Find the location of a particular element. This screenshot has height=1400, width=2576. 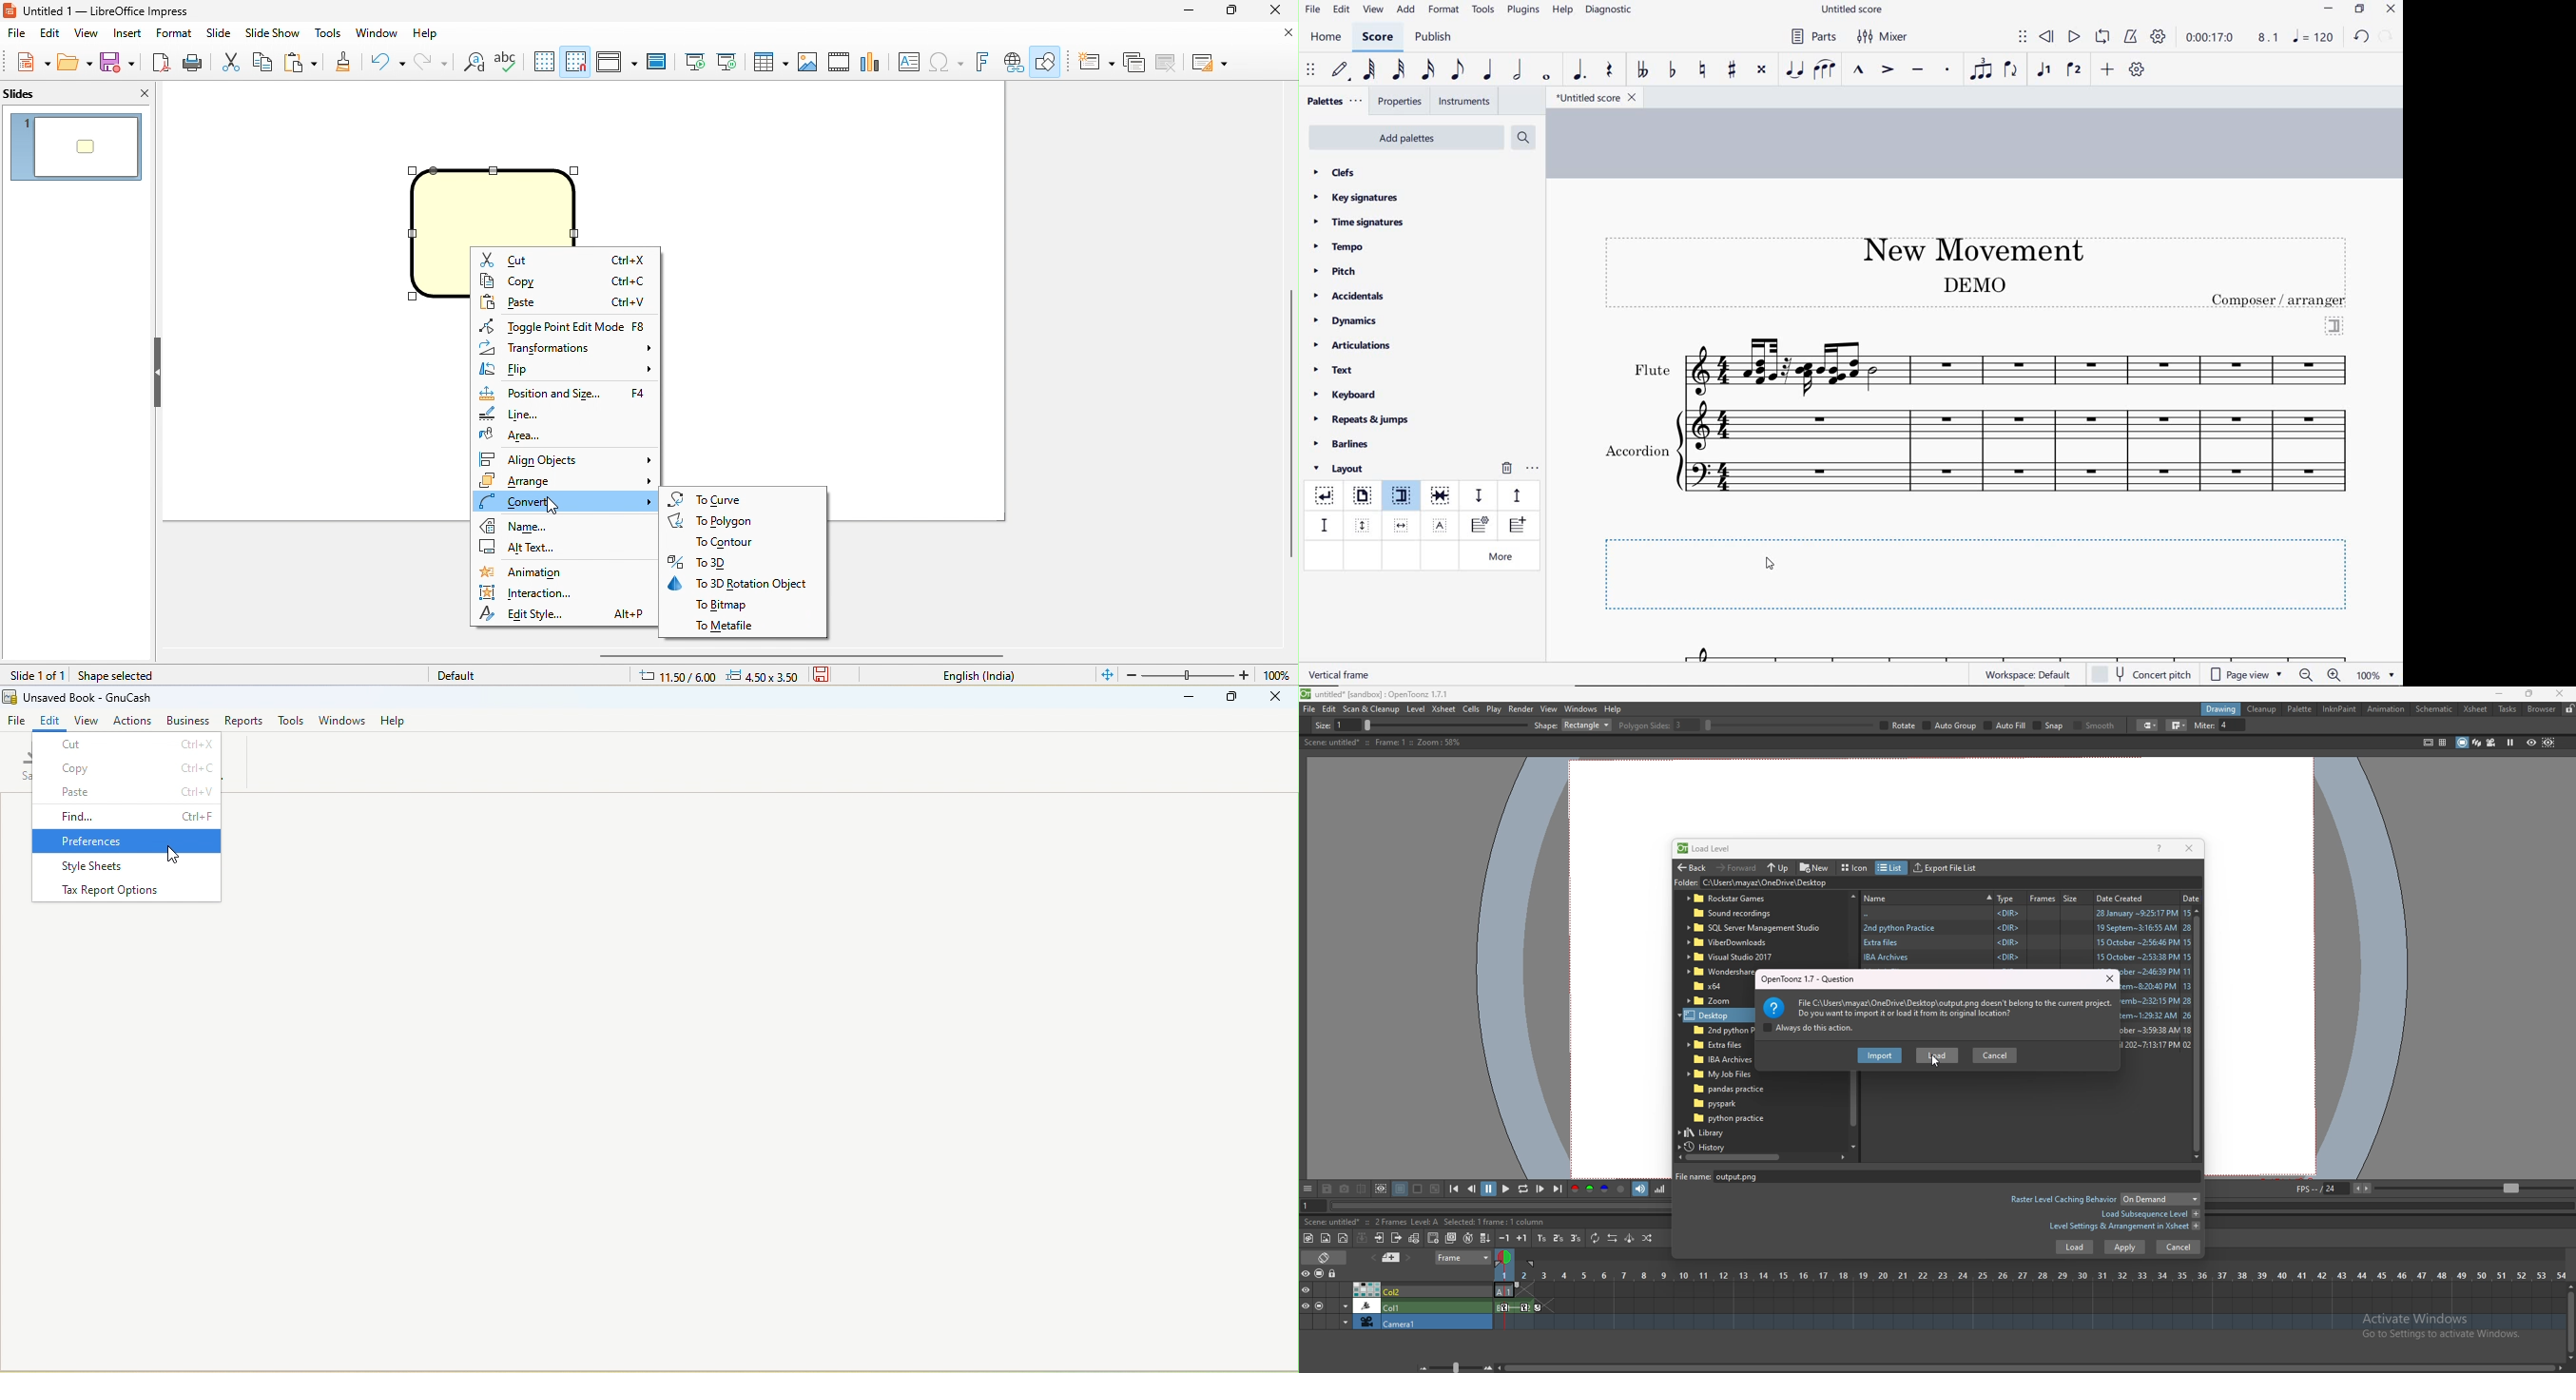

cancel is located at coordinates (1995, 1054).